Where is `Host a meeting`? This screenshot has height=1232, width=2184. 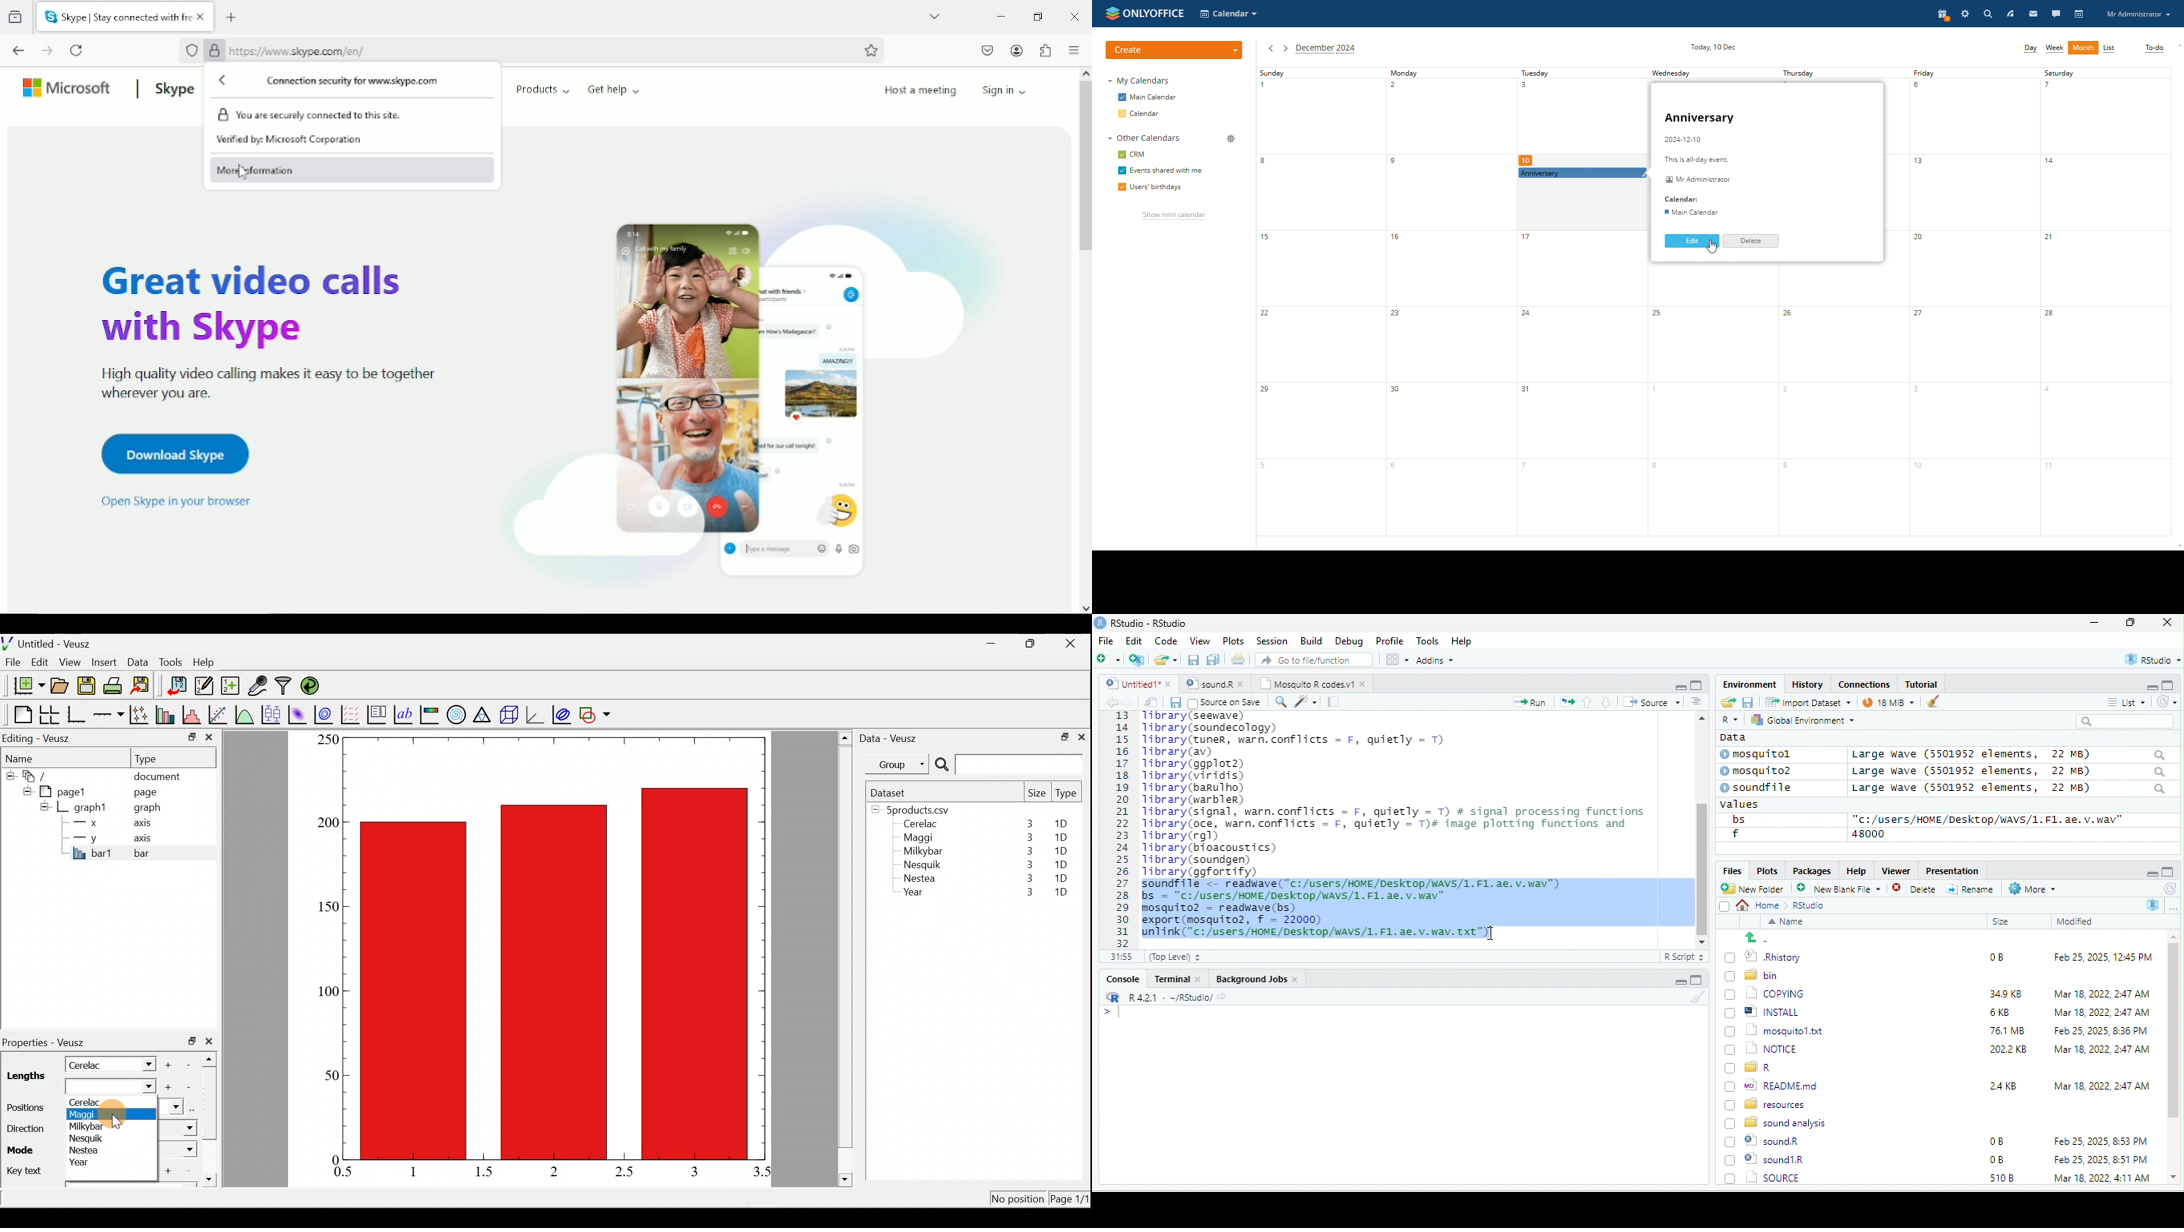
Host a meeting is located at coordinates (919, 90).